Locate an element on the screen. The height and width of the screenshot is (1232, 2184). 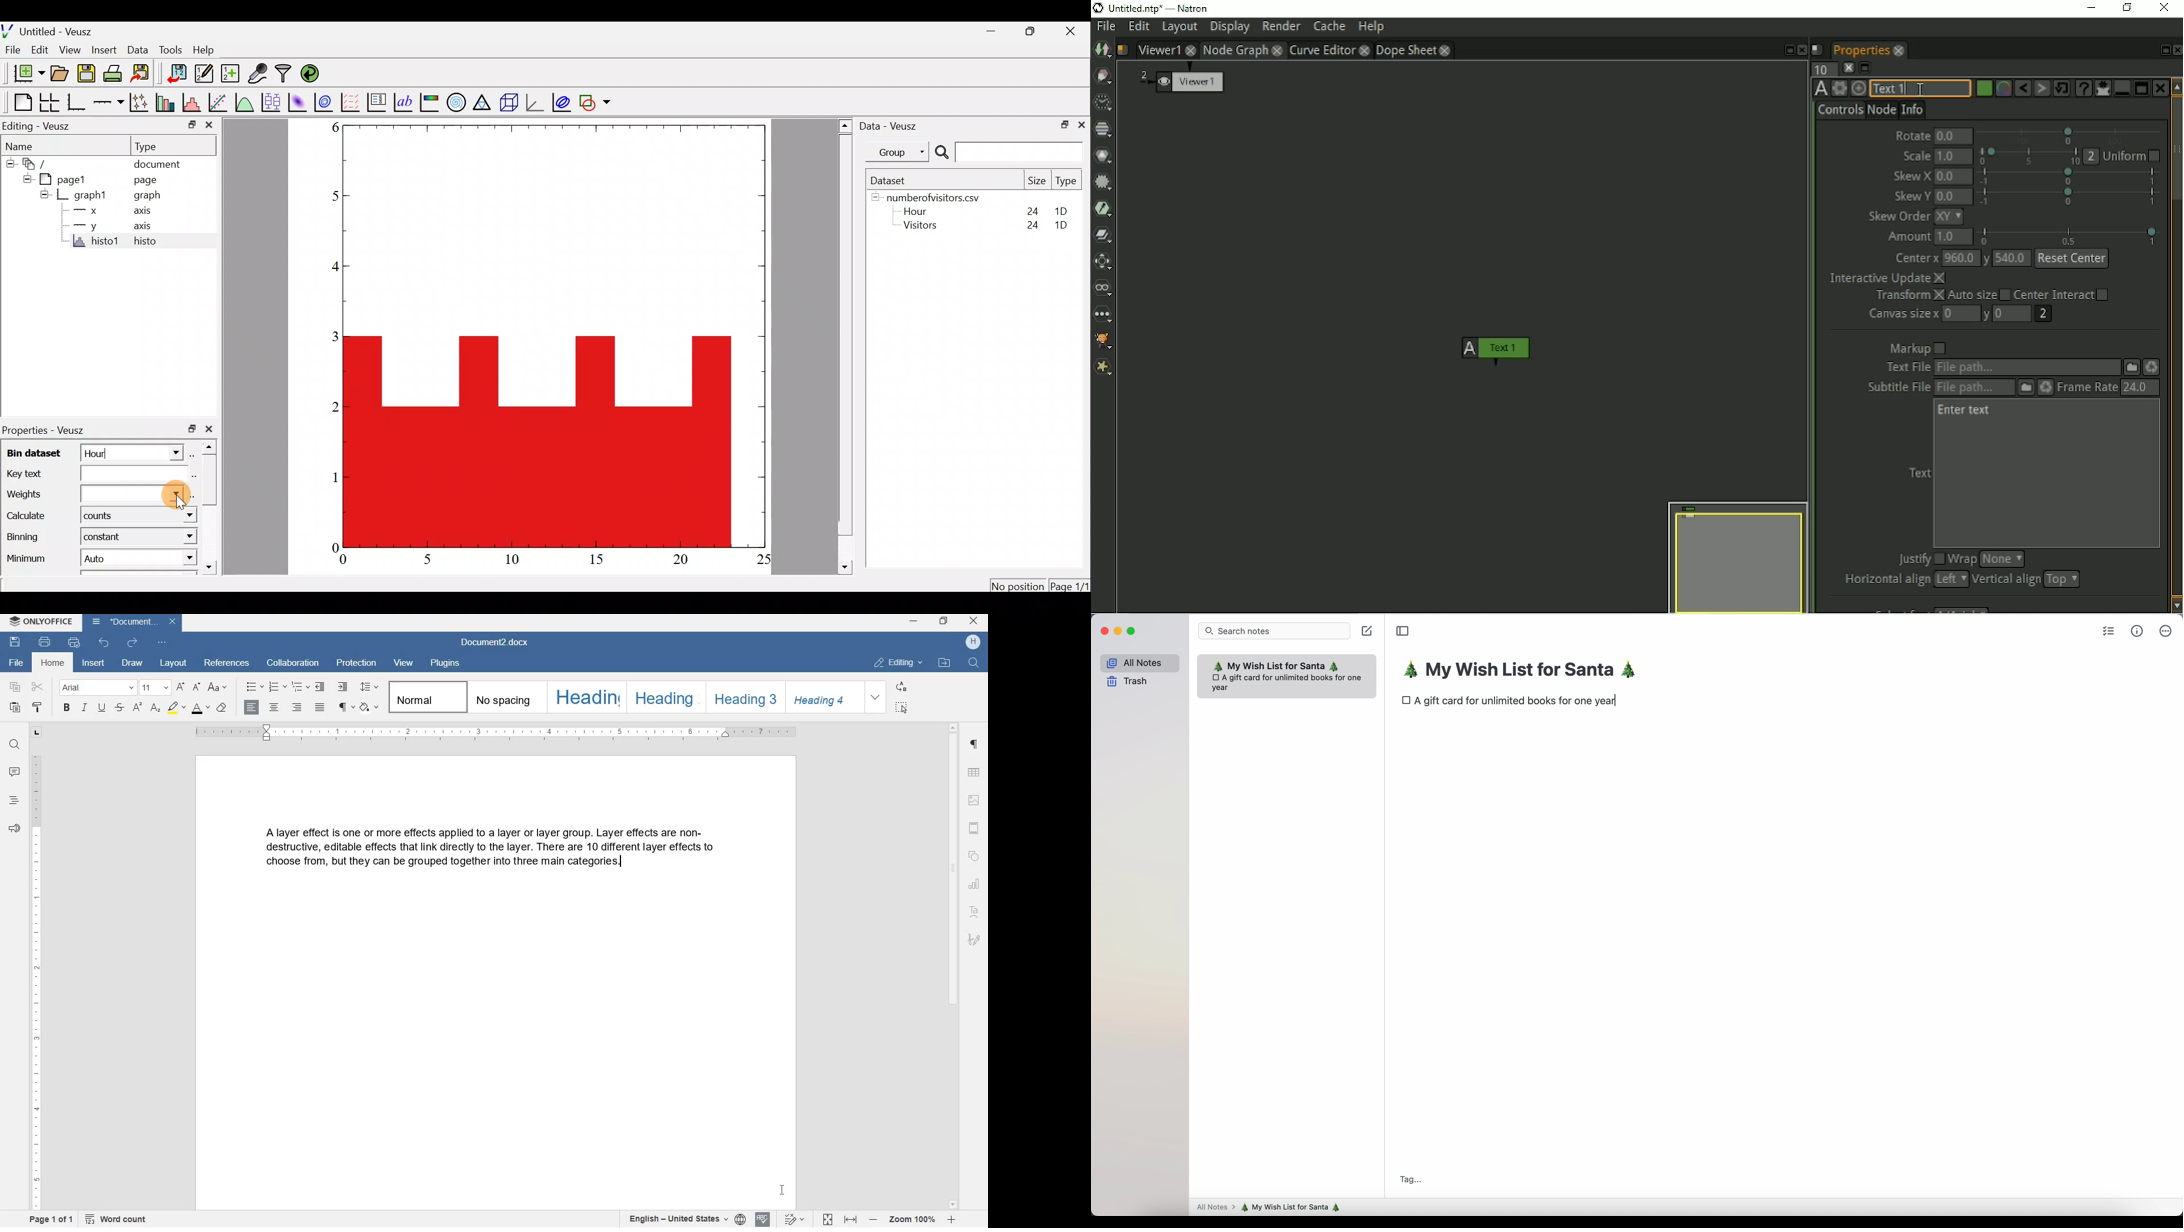
CLOSE is located at coordinates (973, 621).